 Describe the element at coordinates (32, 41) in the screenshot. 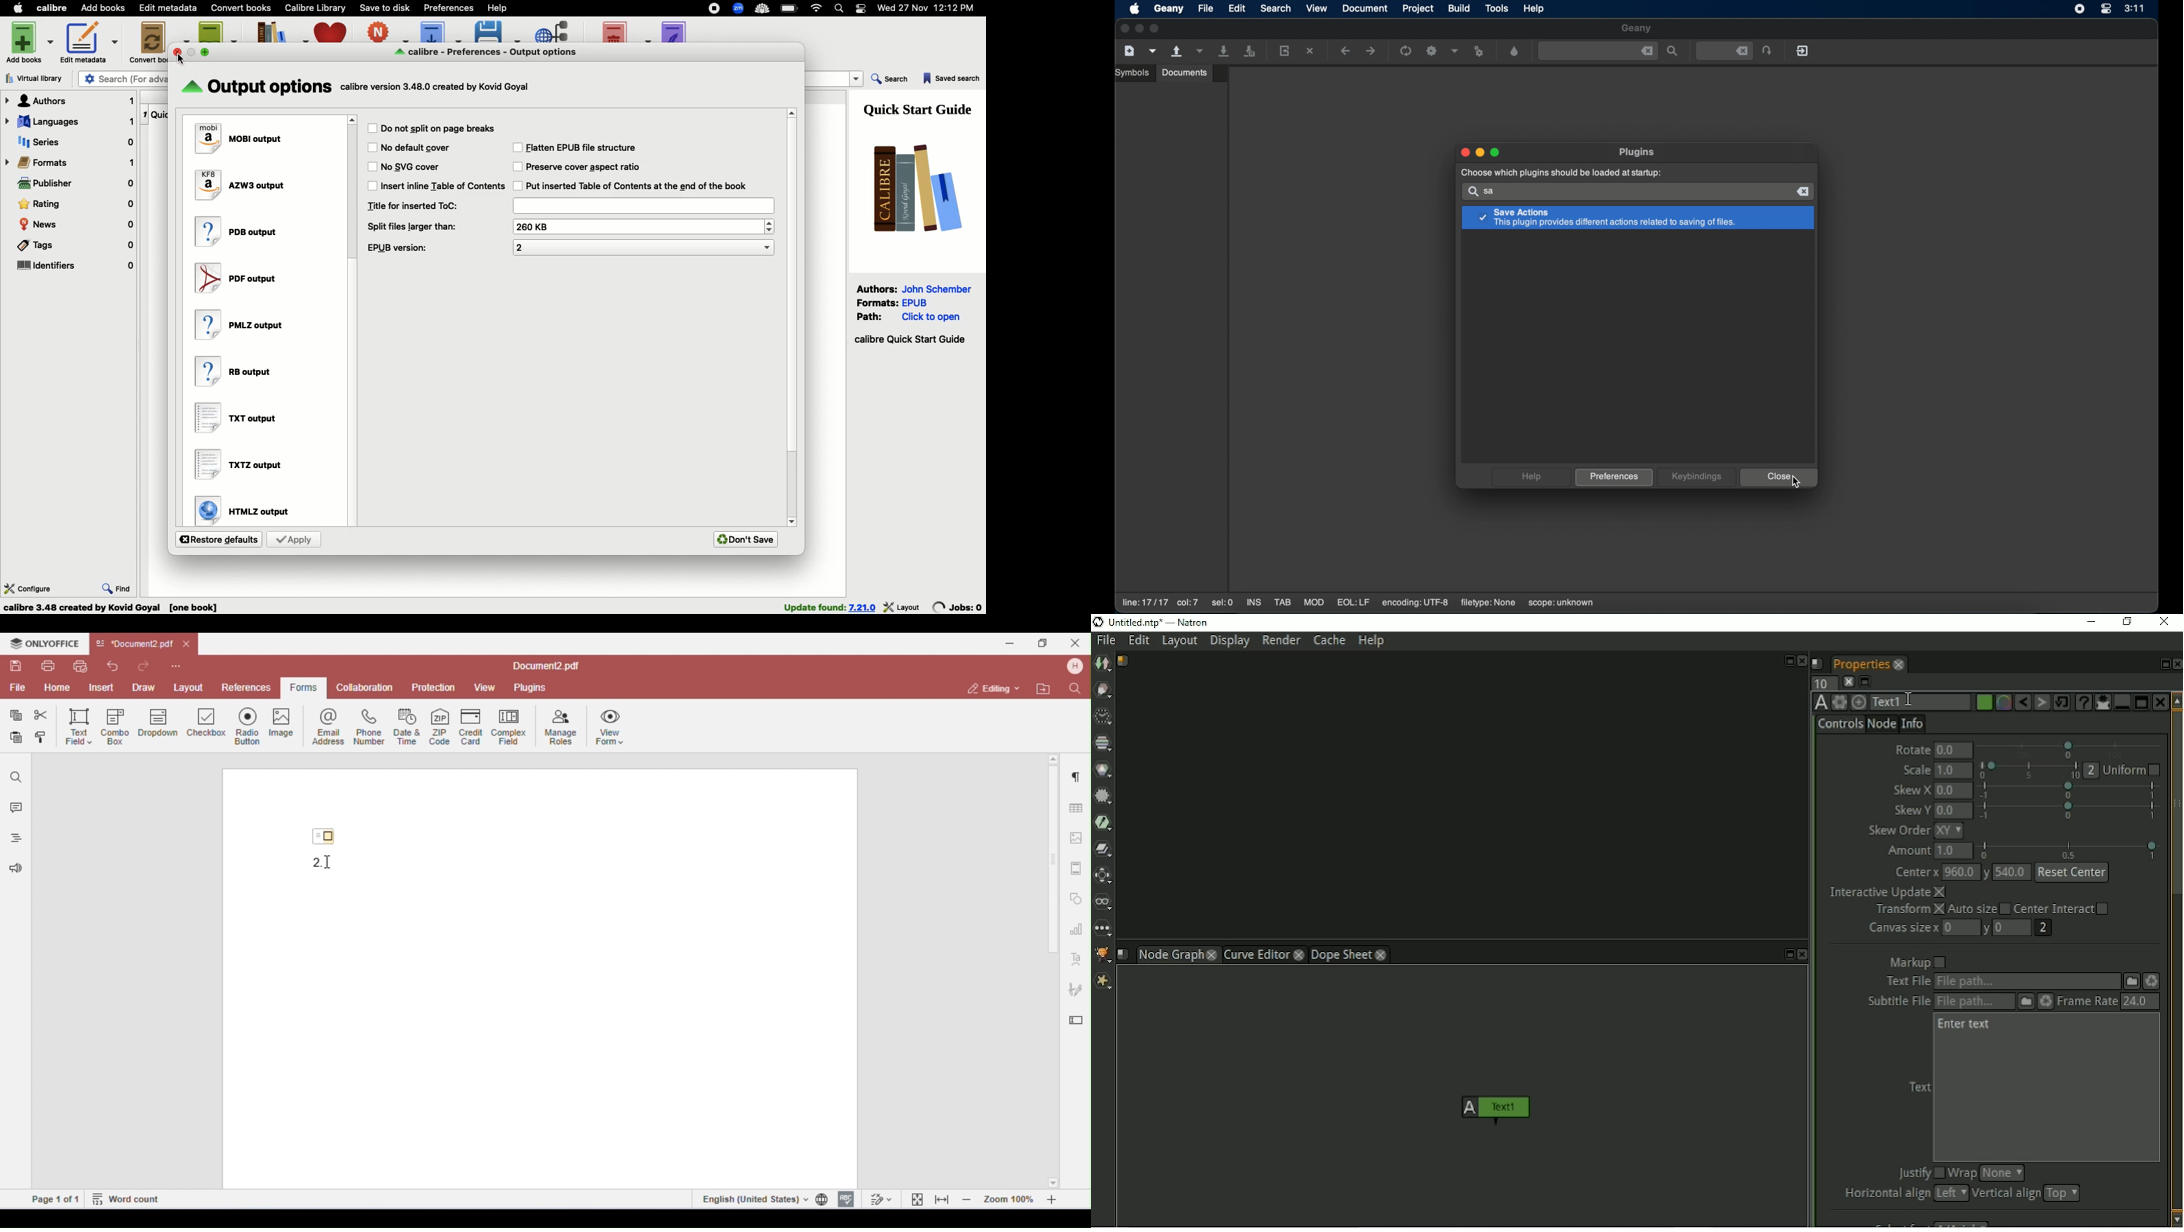

I see `Add books` at that location.